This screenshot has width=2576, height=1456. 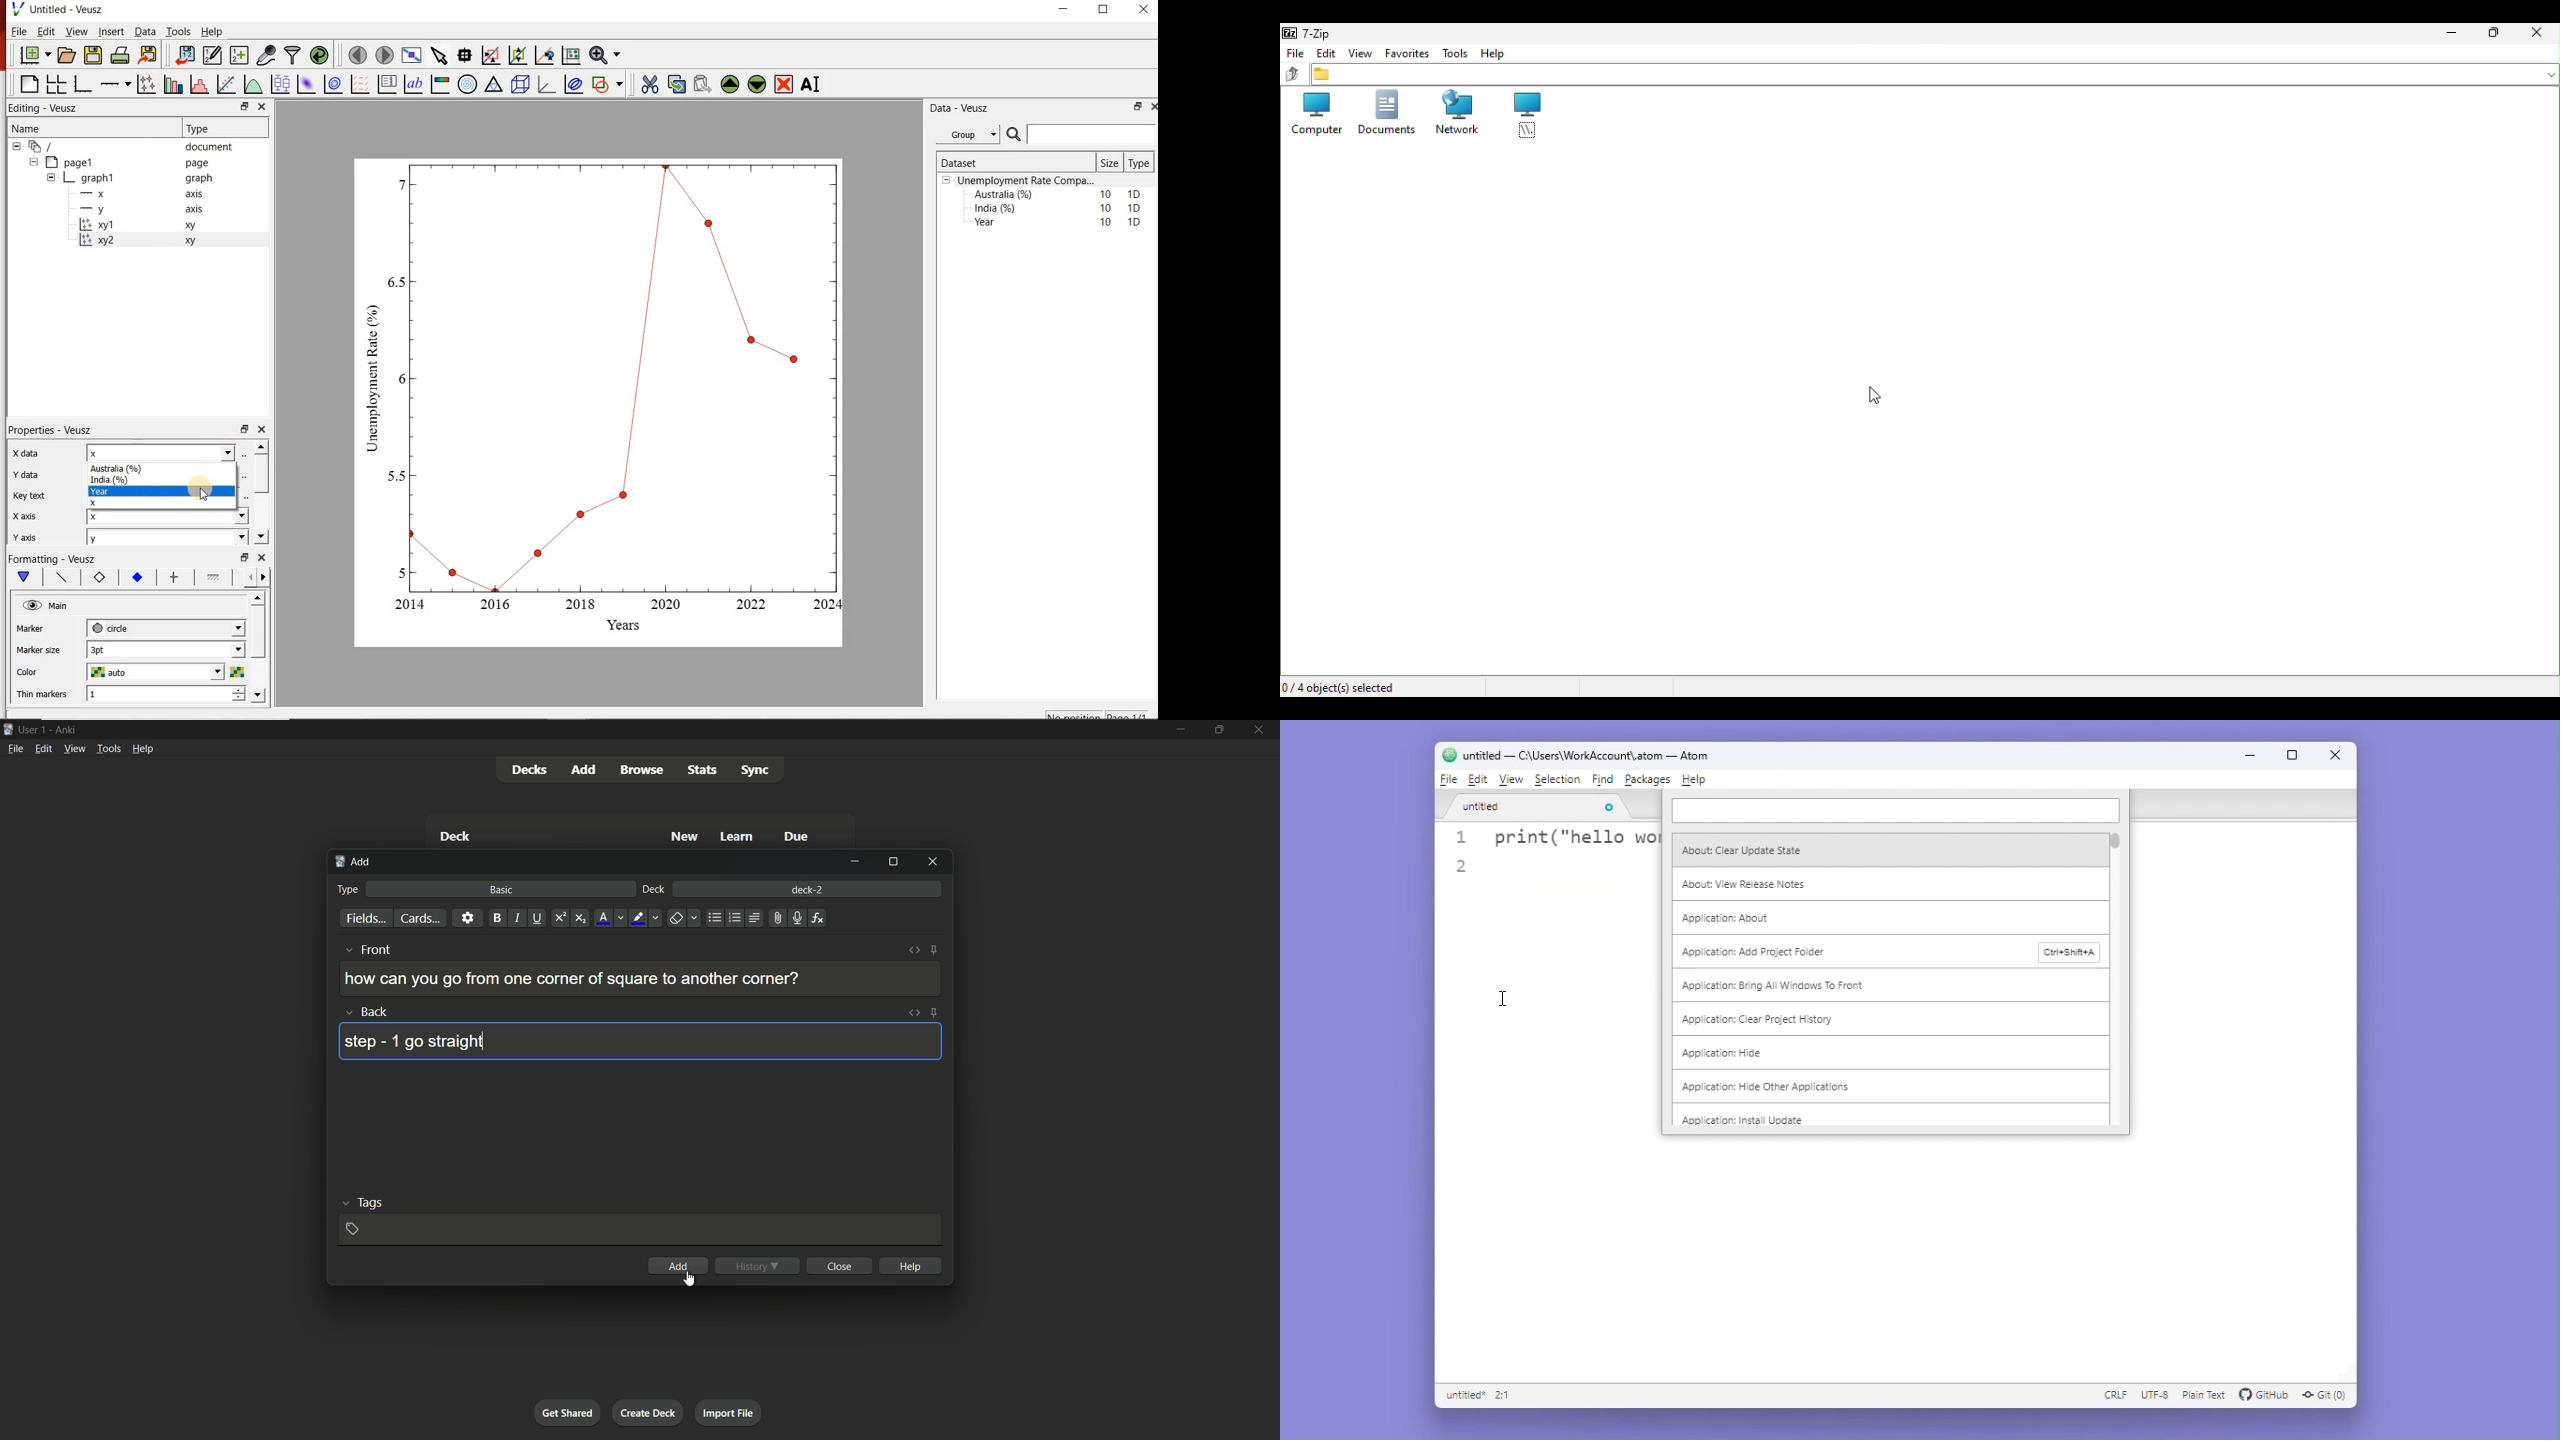 What do you see at coordinates (930, 861) in the screenshot?
I see `close window` at bounding box center [930, 861].